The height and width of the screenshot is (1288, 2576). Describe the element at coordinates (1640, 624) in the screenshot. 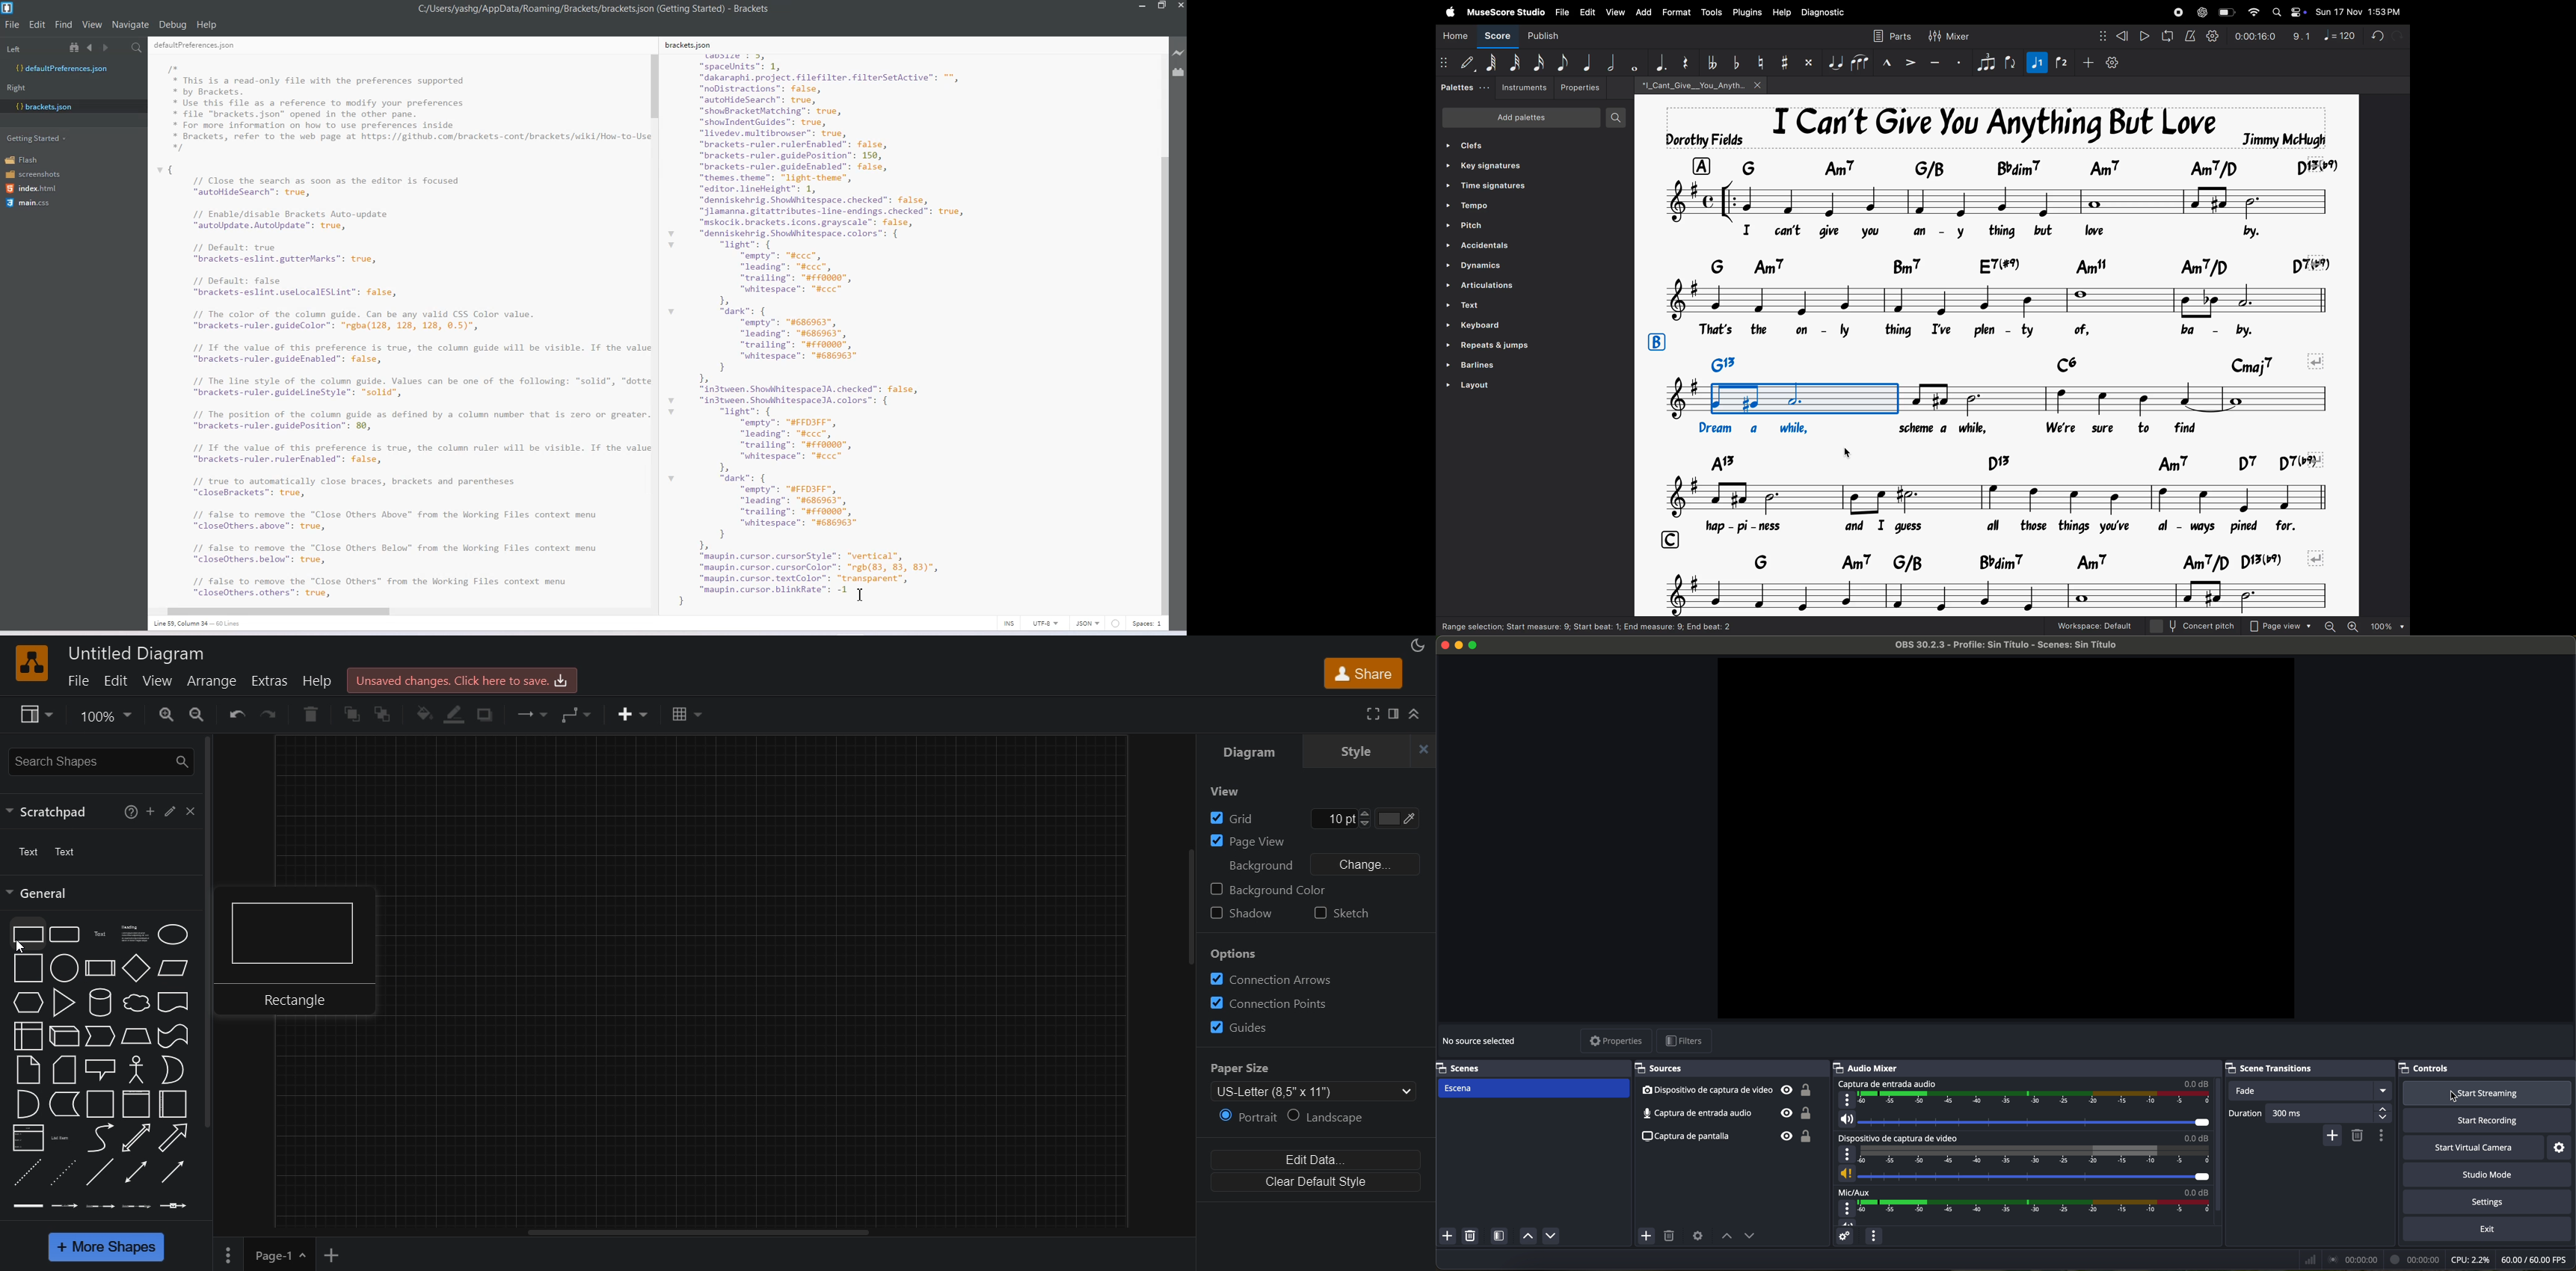

I see `task bar` at that location.